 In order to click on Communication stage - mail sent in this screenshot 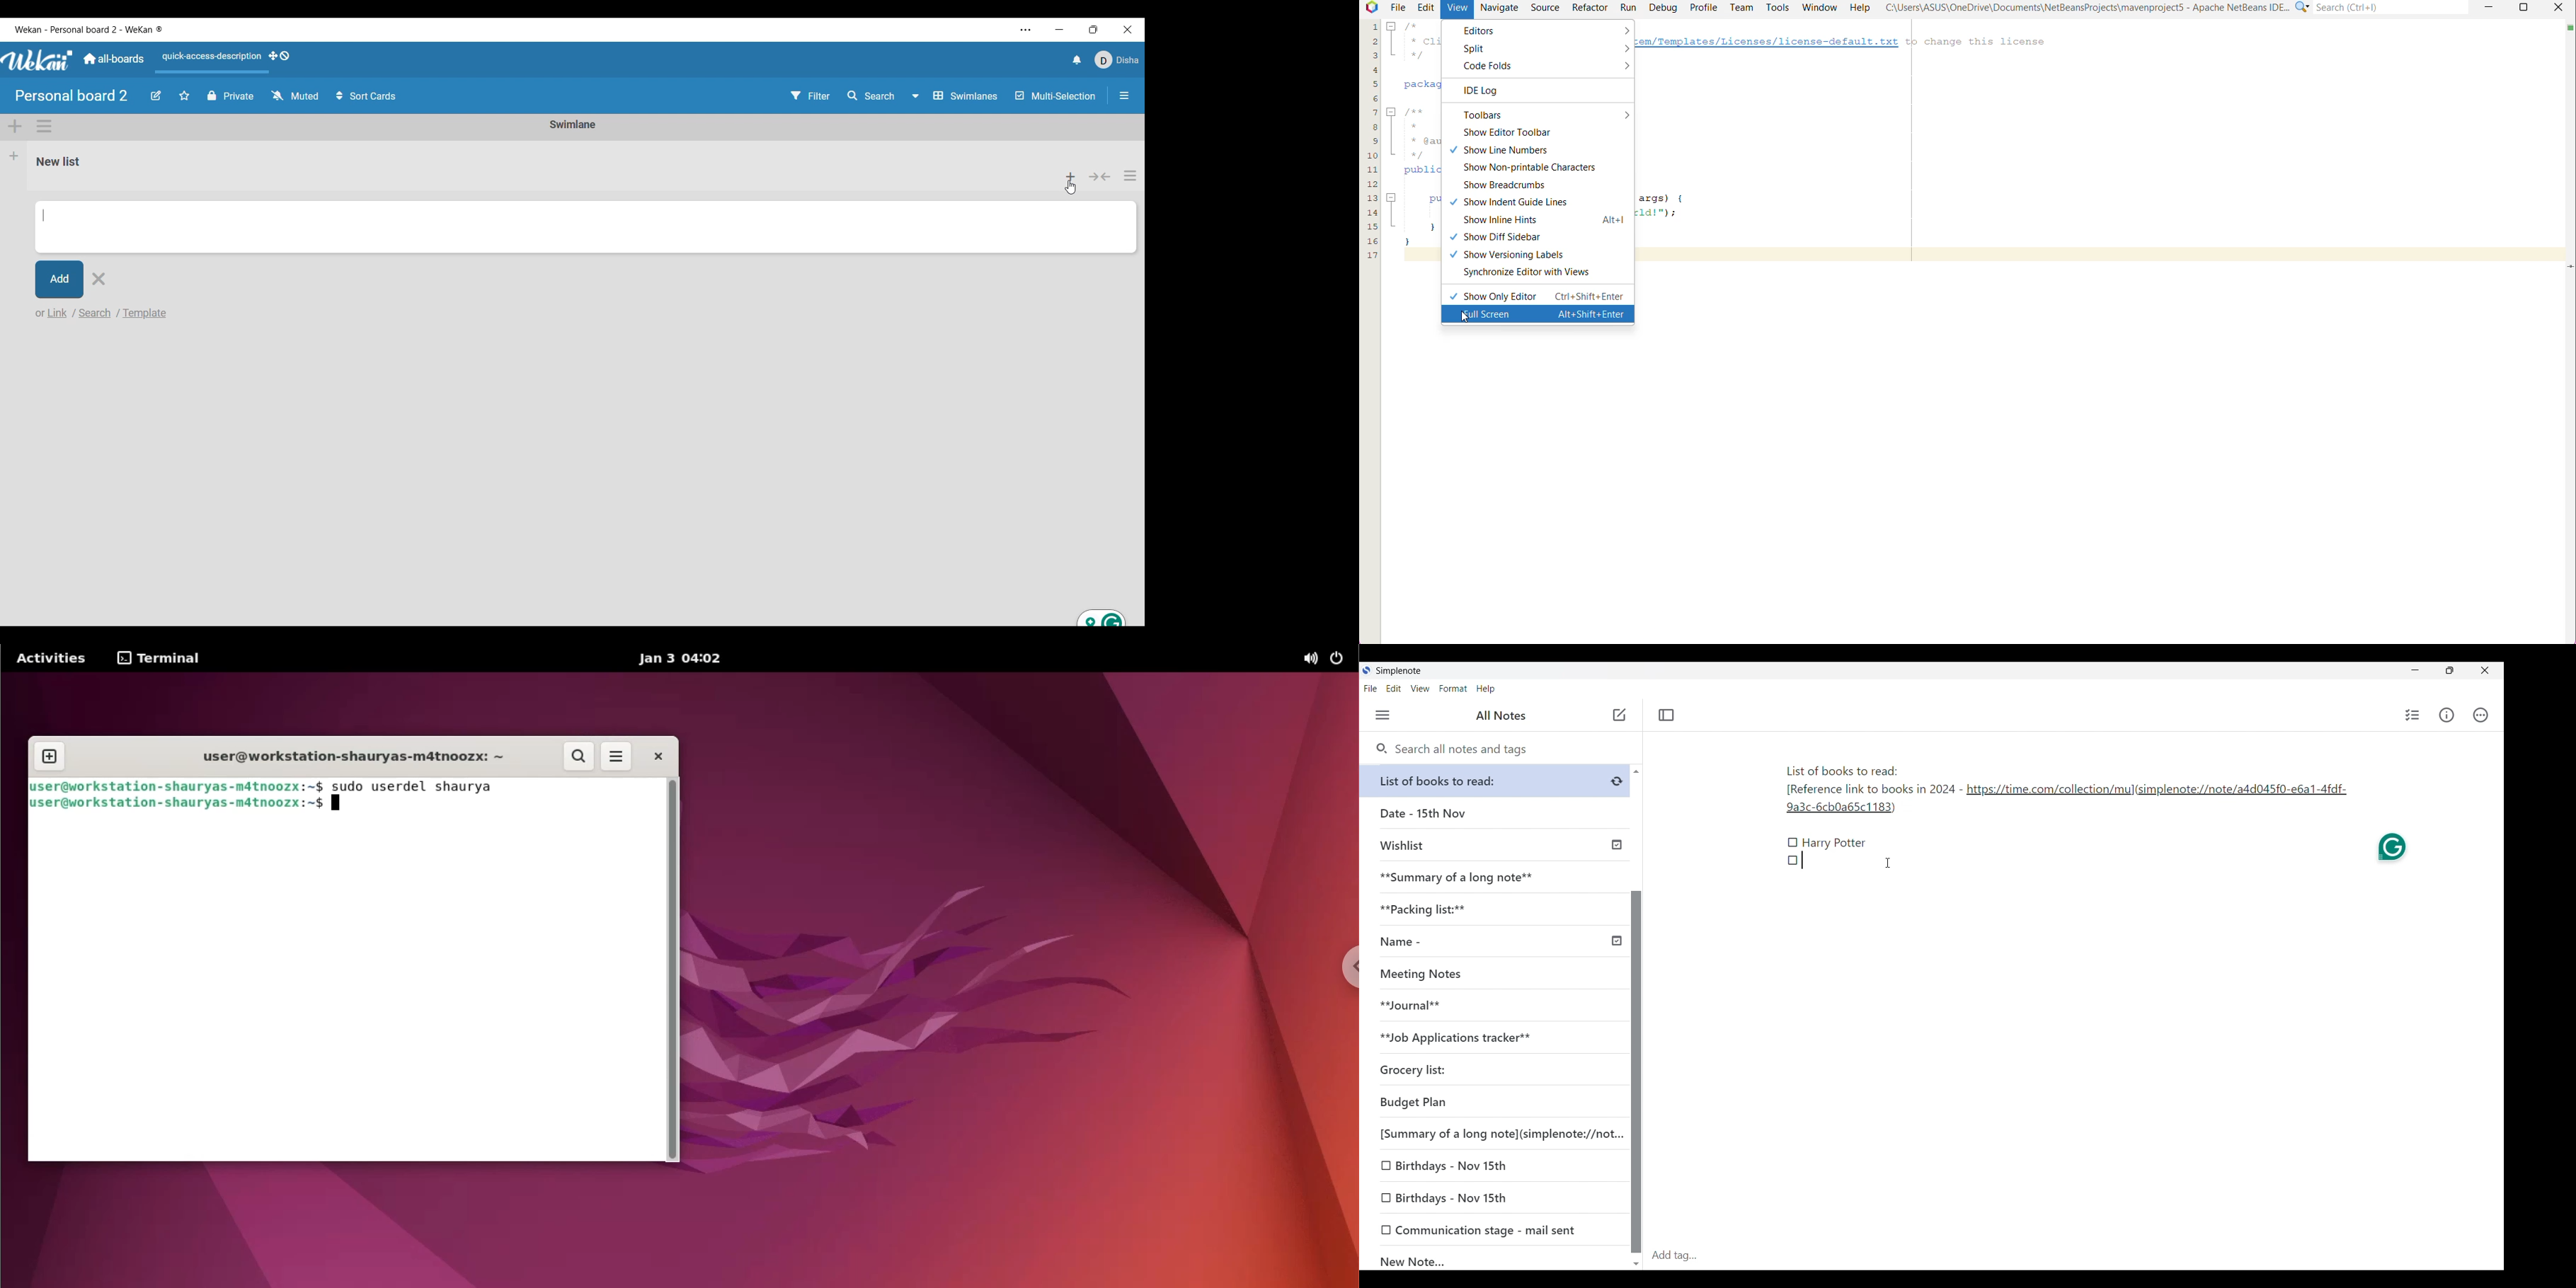, I will do `click(1495, 1230)`.